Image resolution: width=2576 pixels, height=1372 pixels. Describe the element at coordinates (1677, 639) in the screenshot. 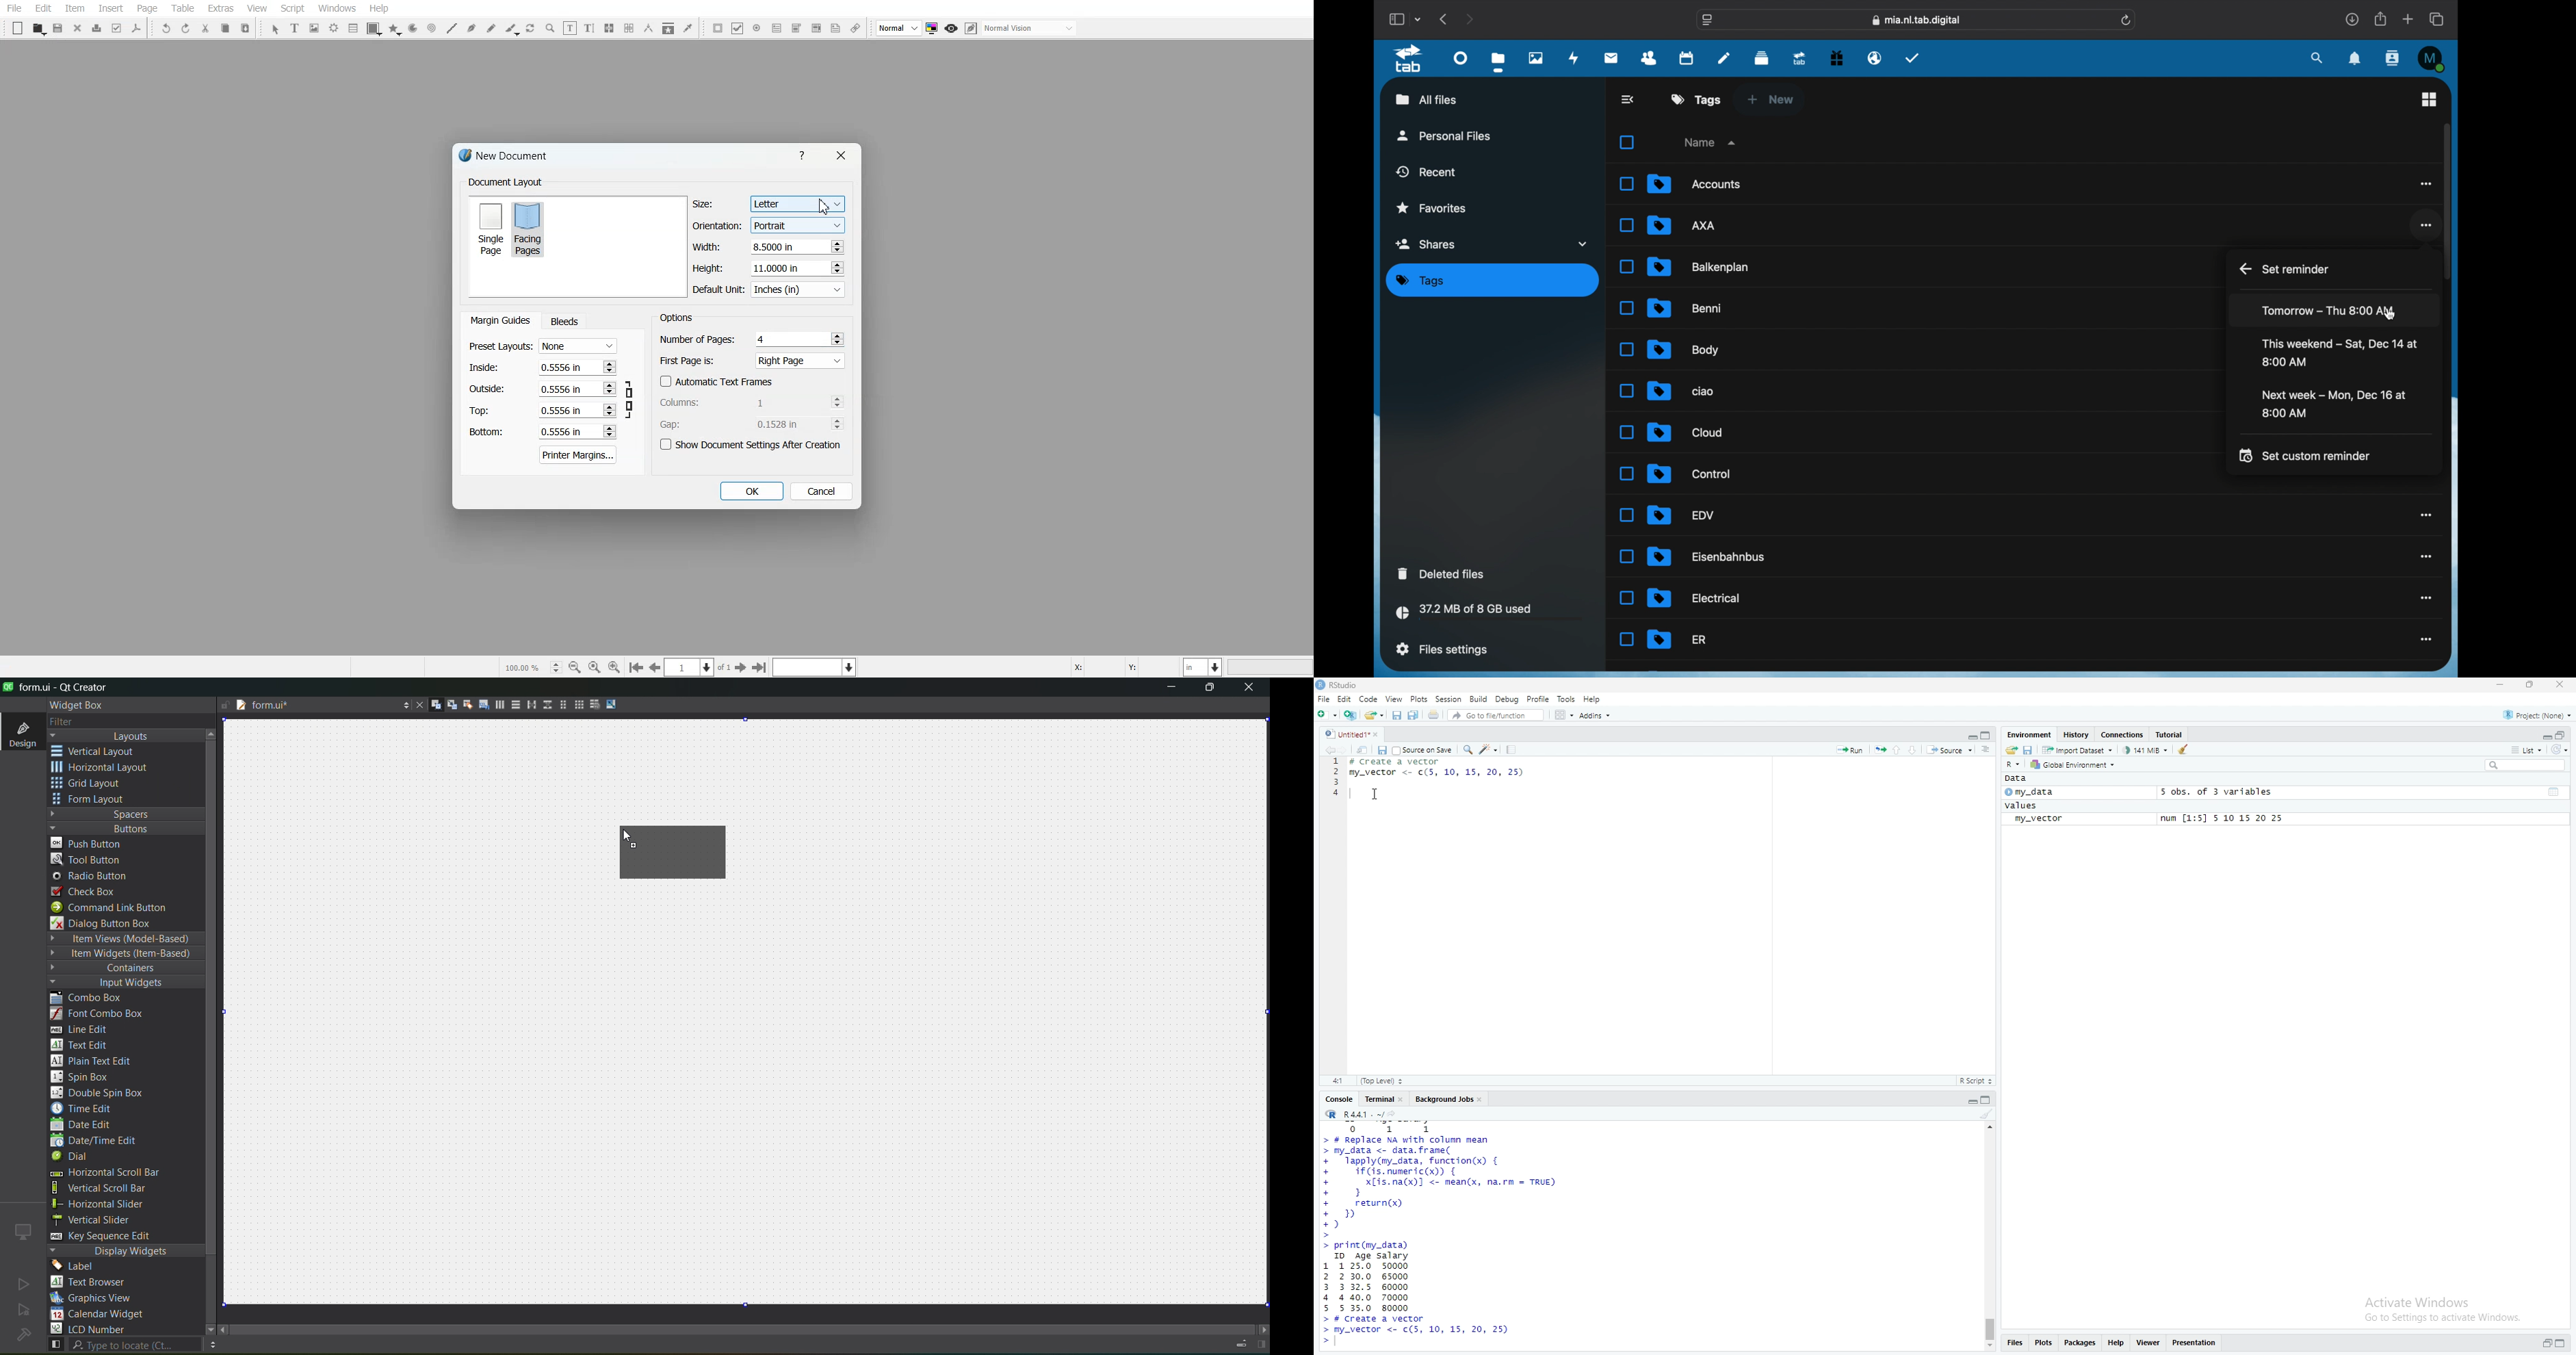

I see `file` at that location.